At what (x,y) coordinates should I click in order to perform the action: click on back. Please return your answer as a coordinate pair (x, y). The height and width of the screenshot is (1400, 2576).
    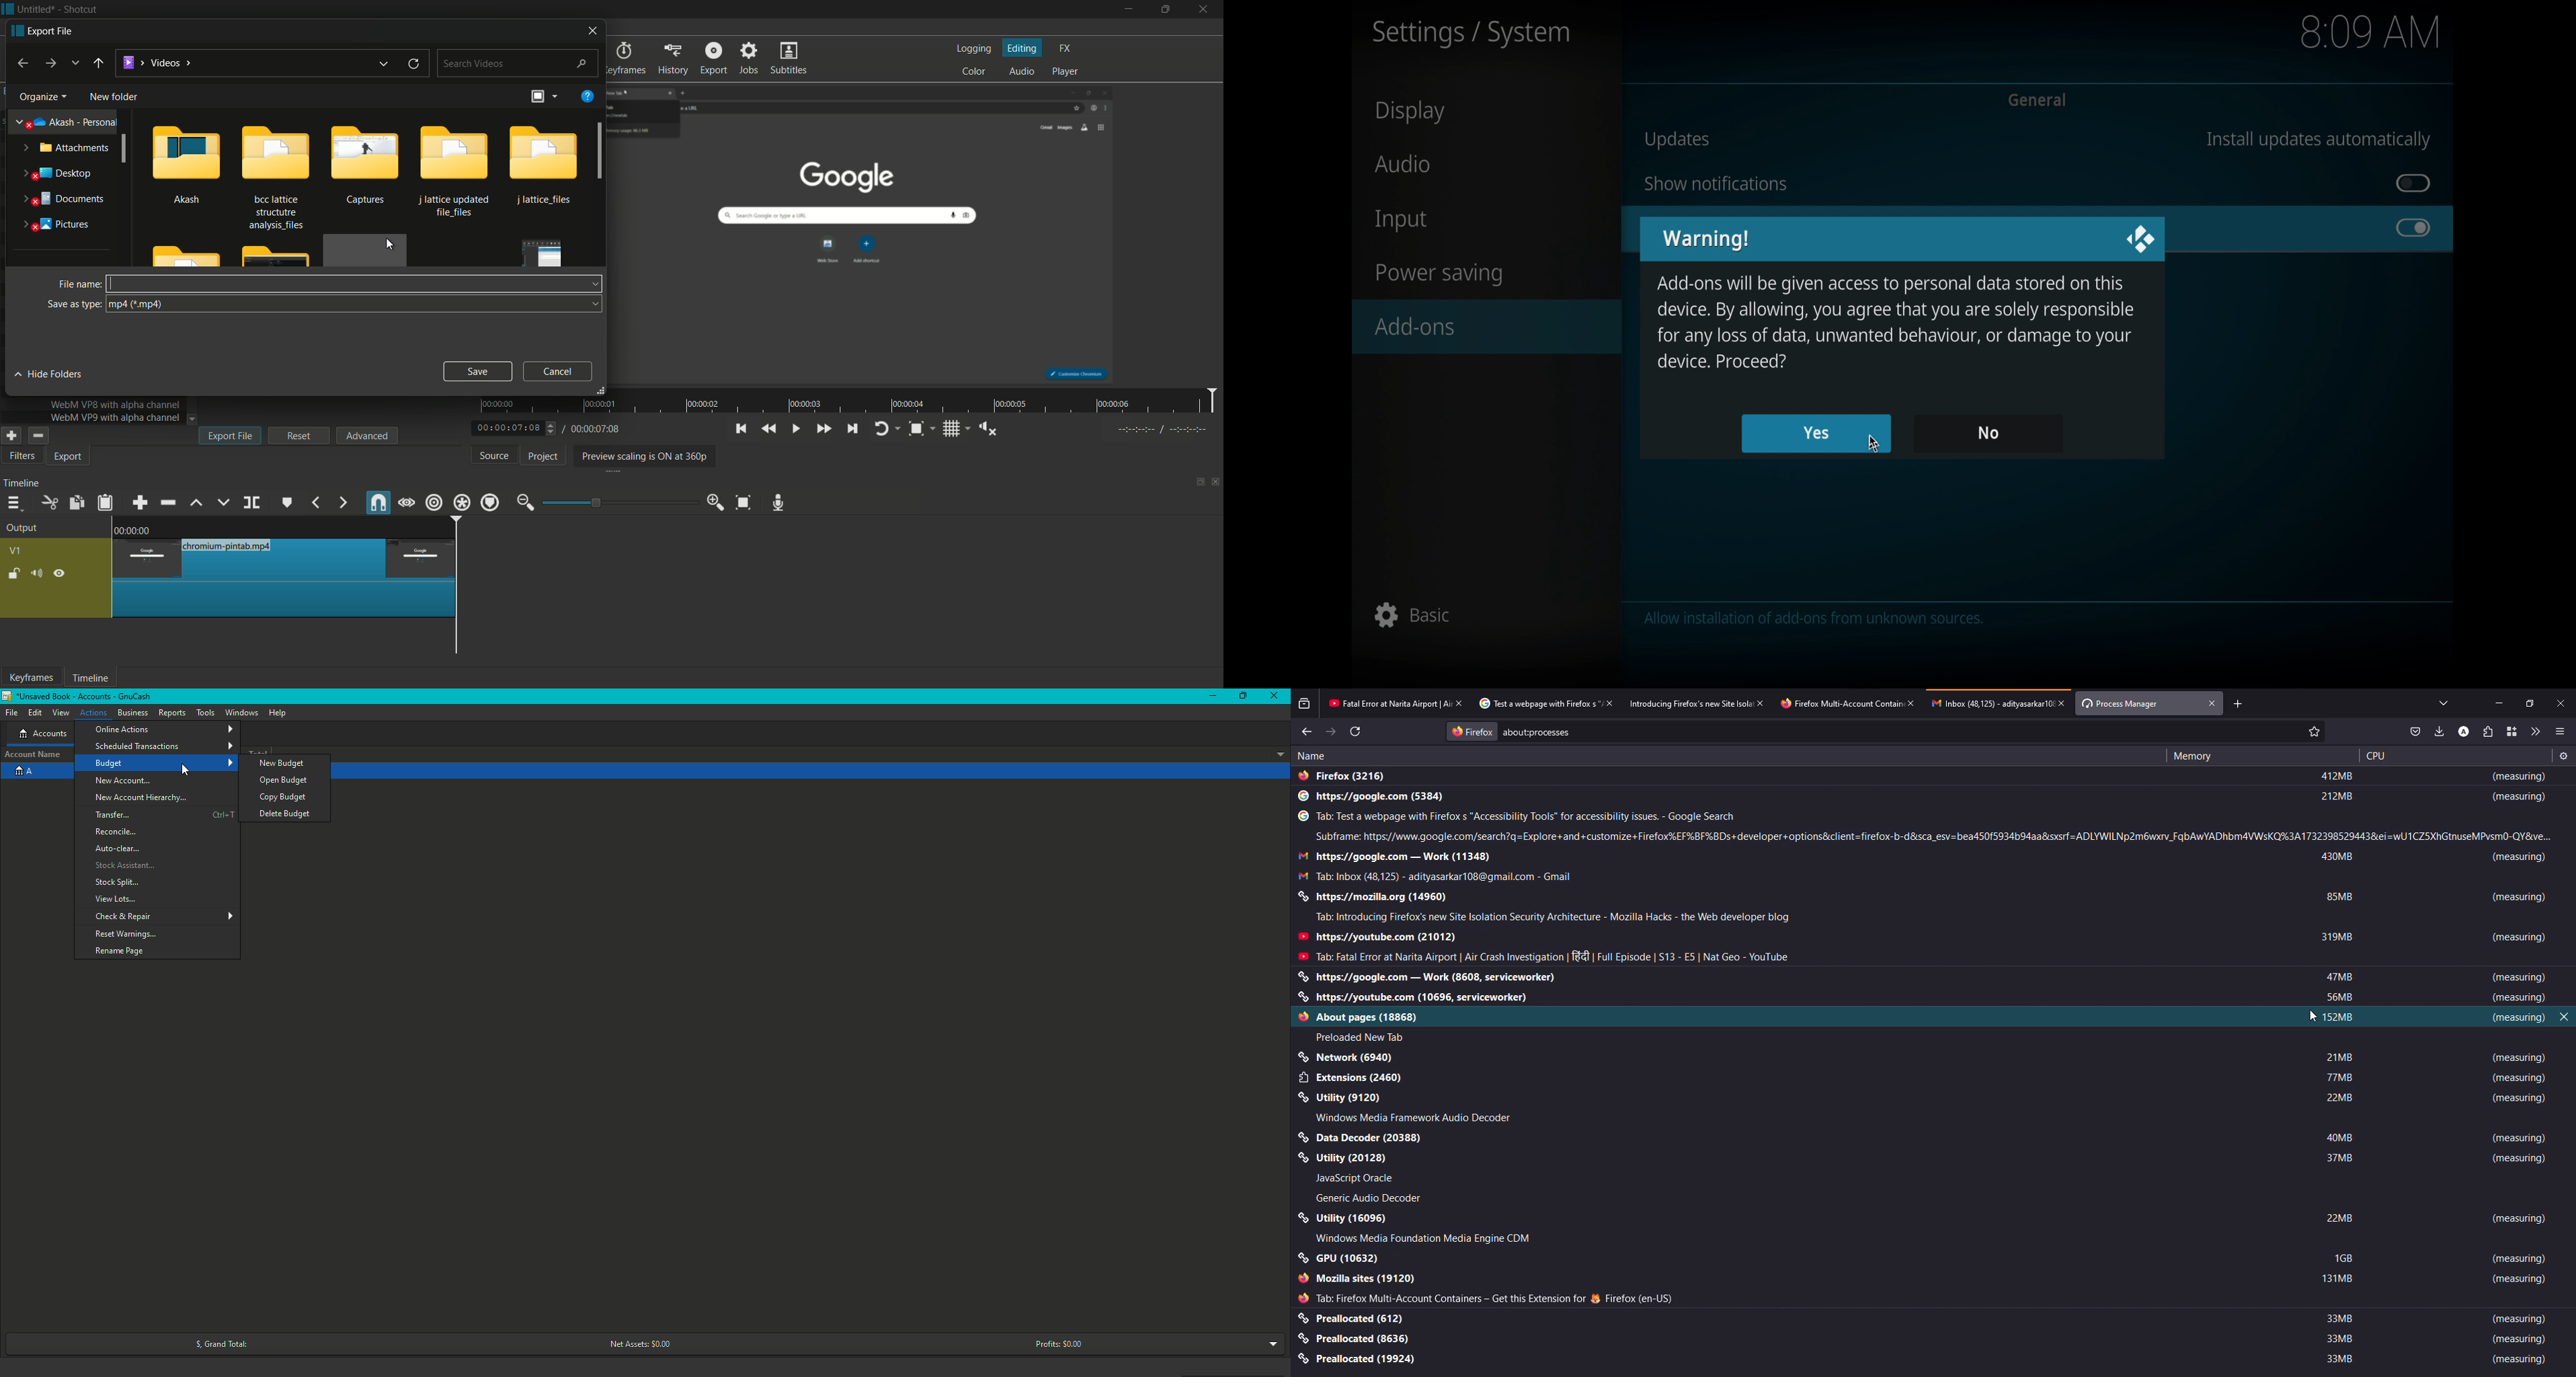
    Looking at the image, I should click on (98, 63).